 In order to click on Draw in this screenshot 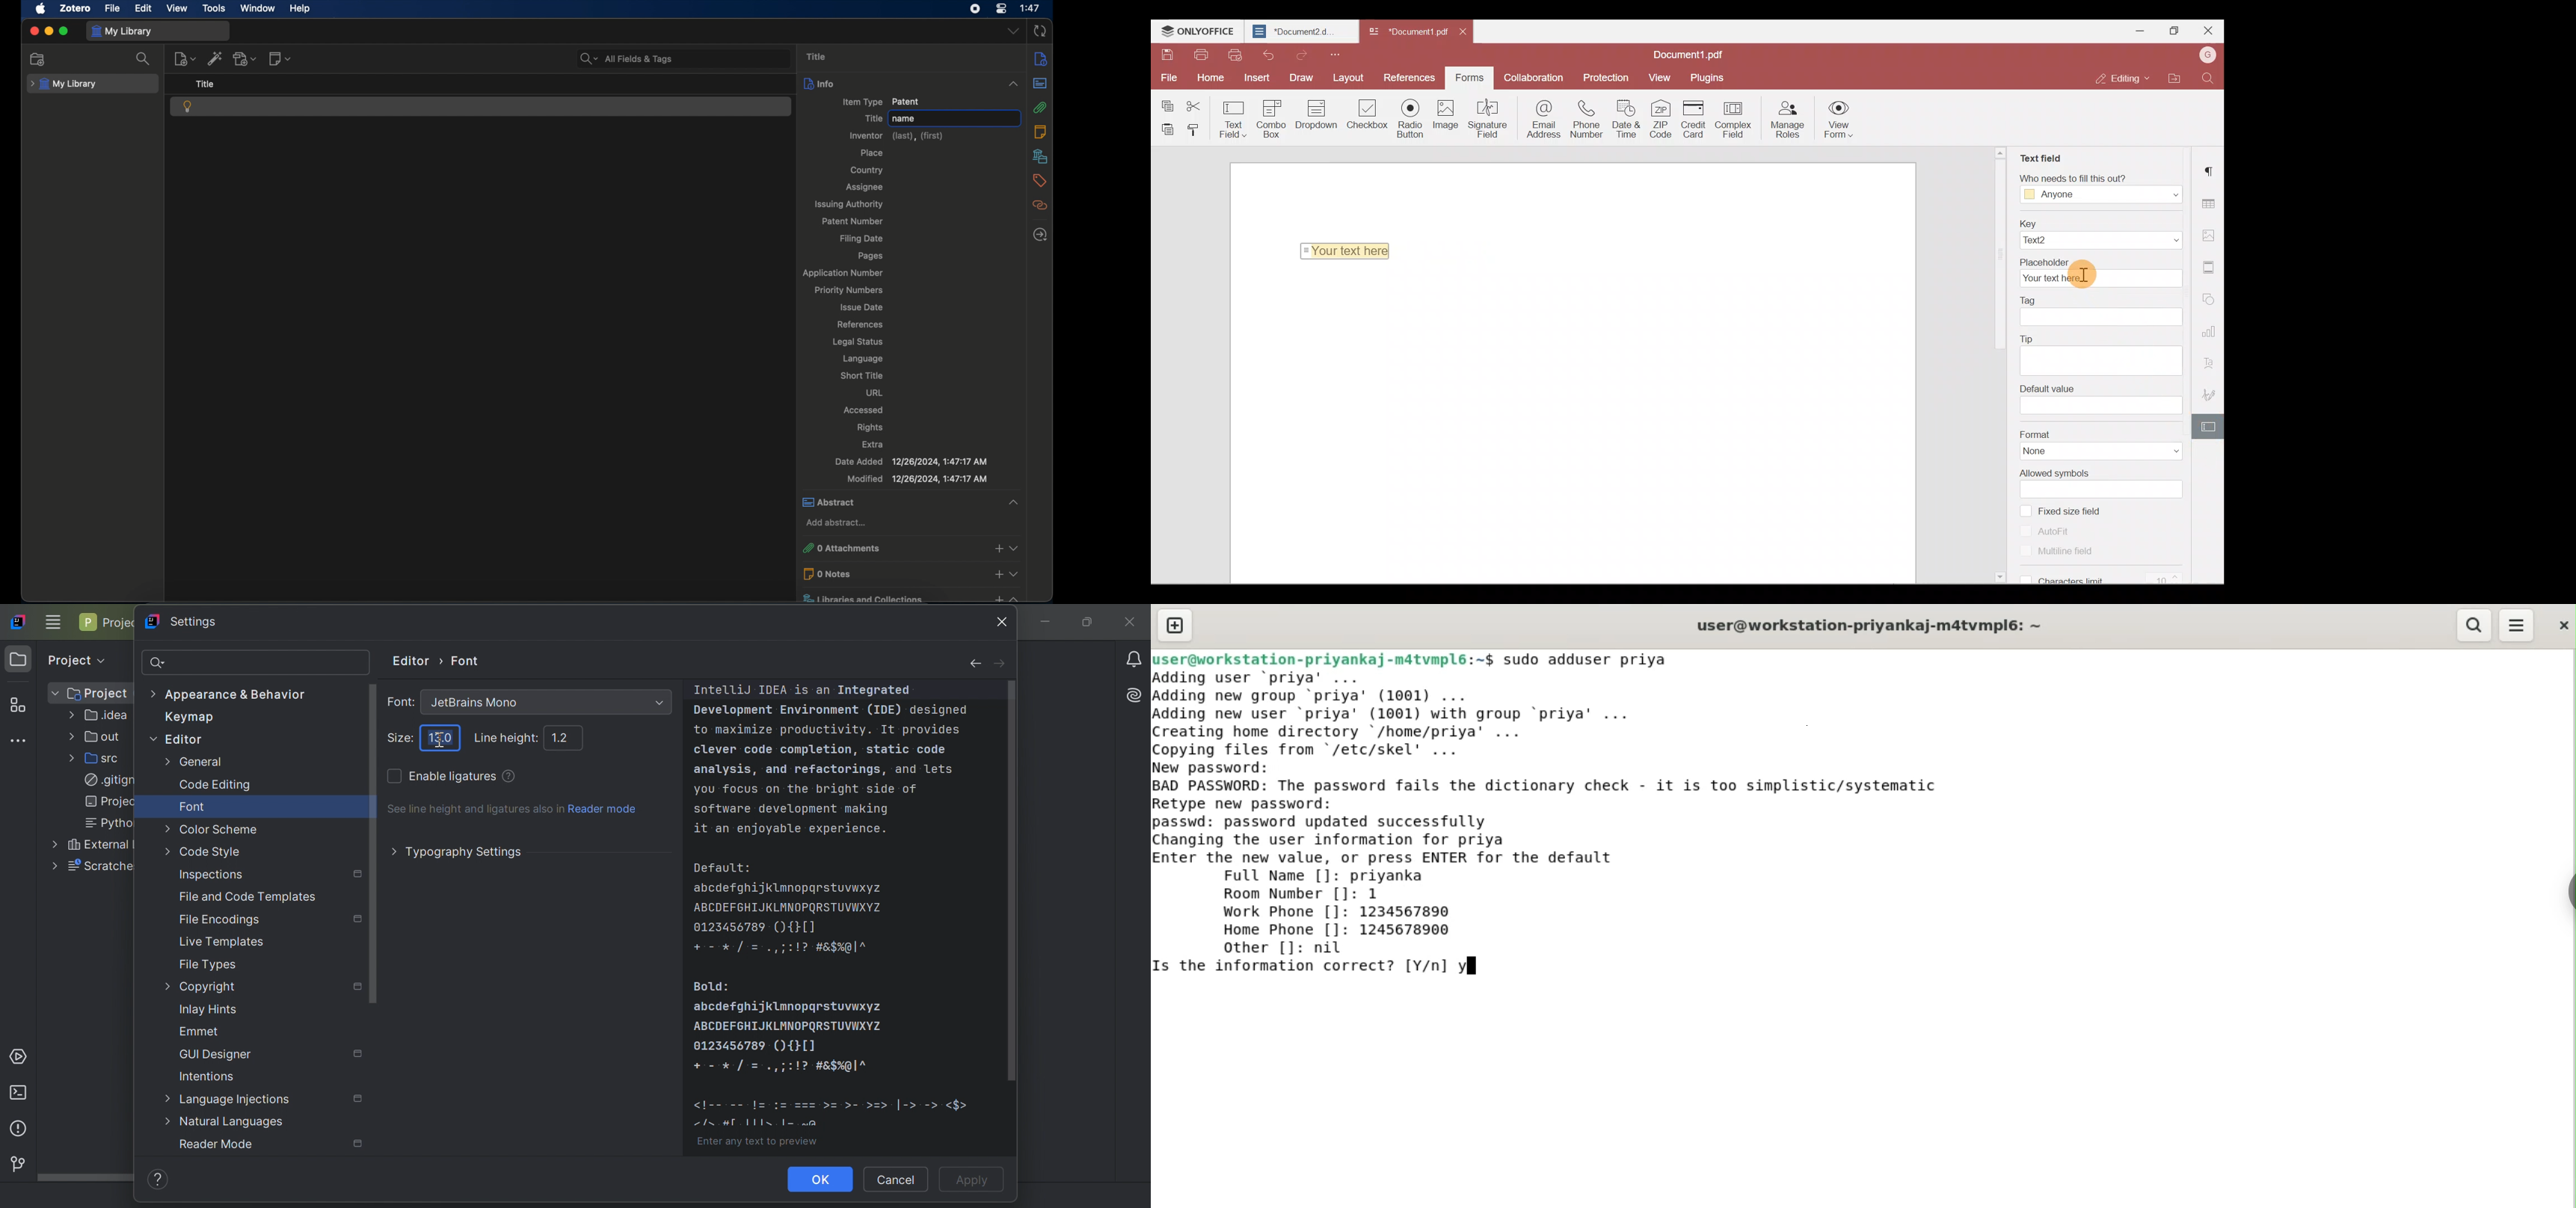, I will do `click(1297, 77)`.